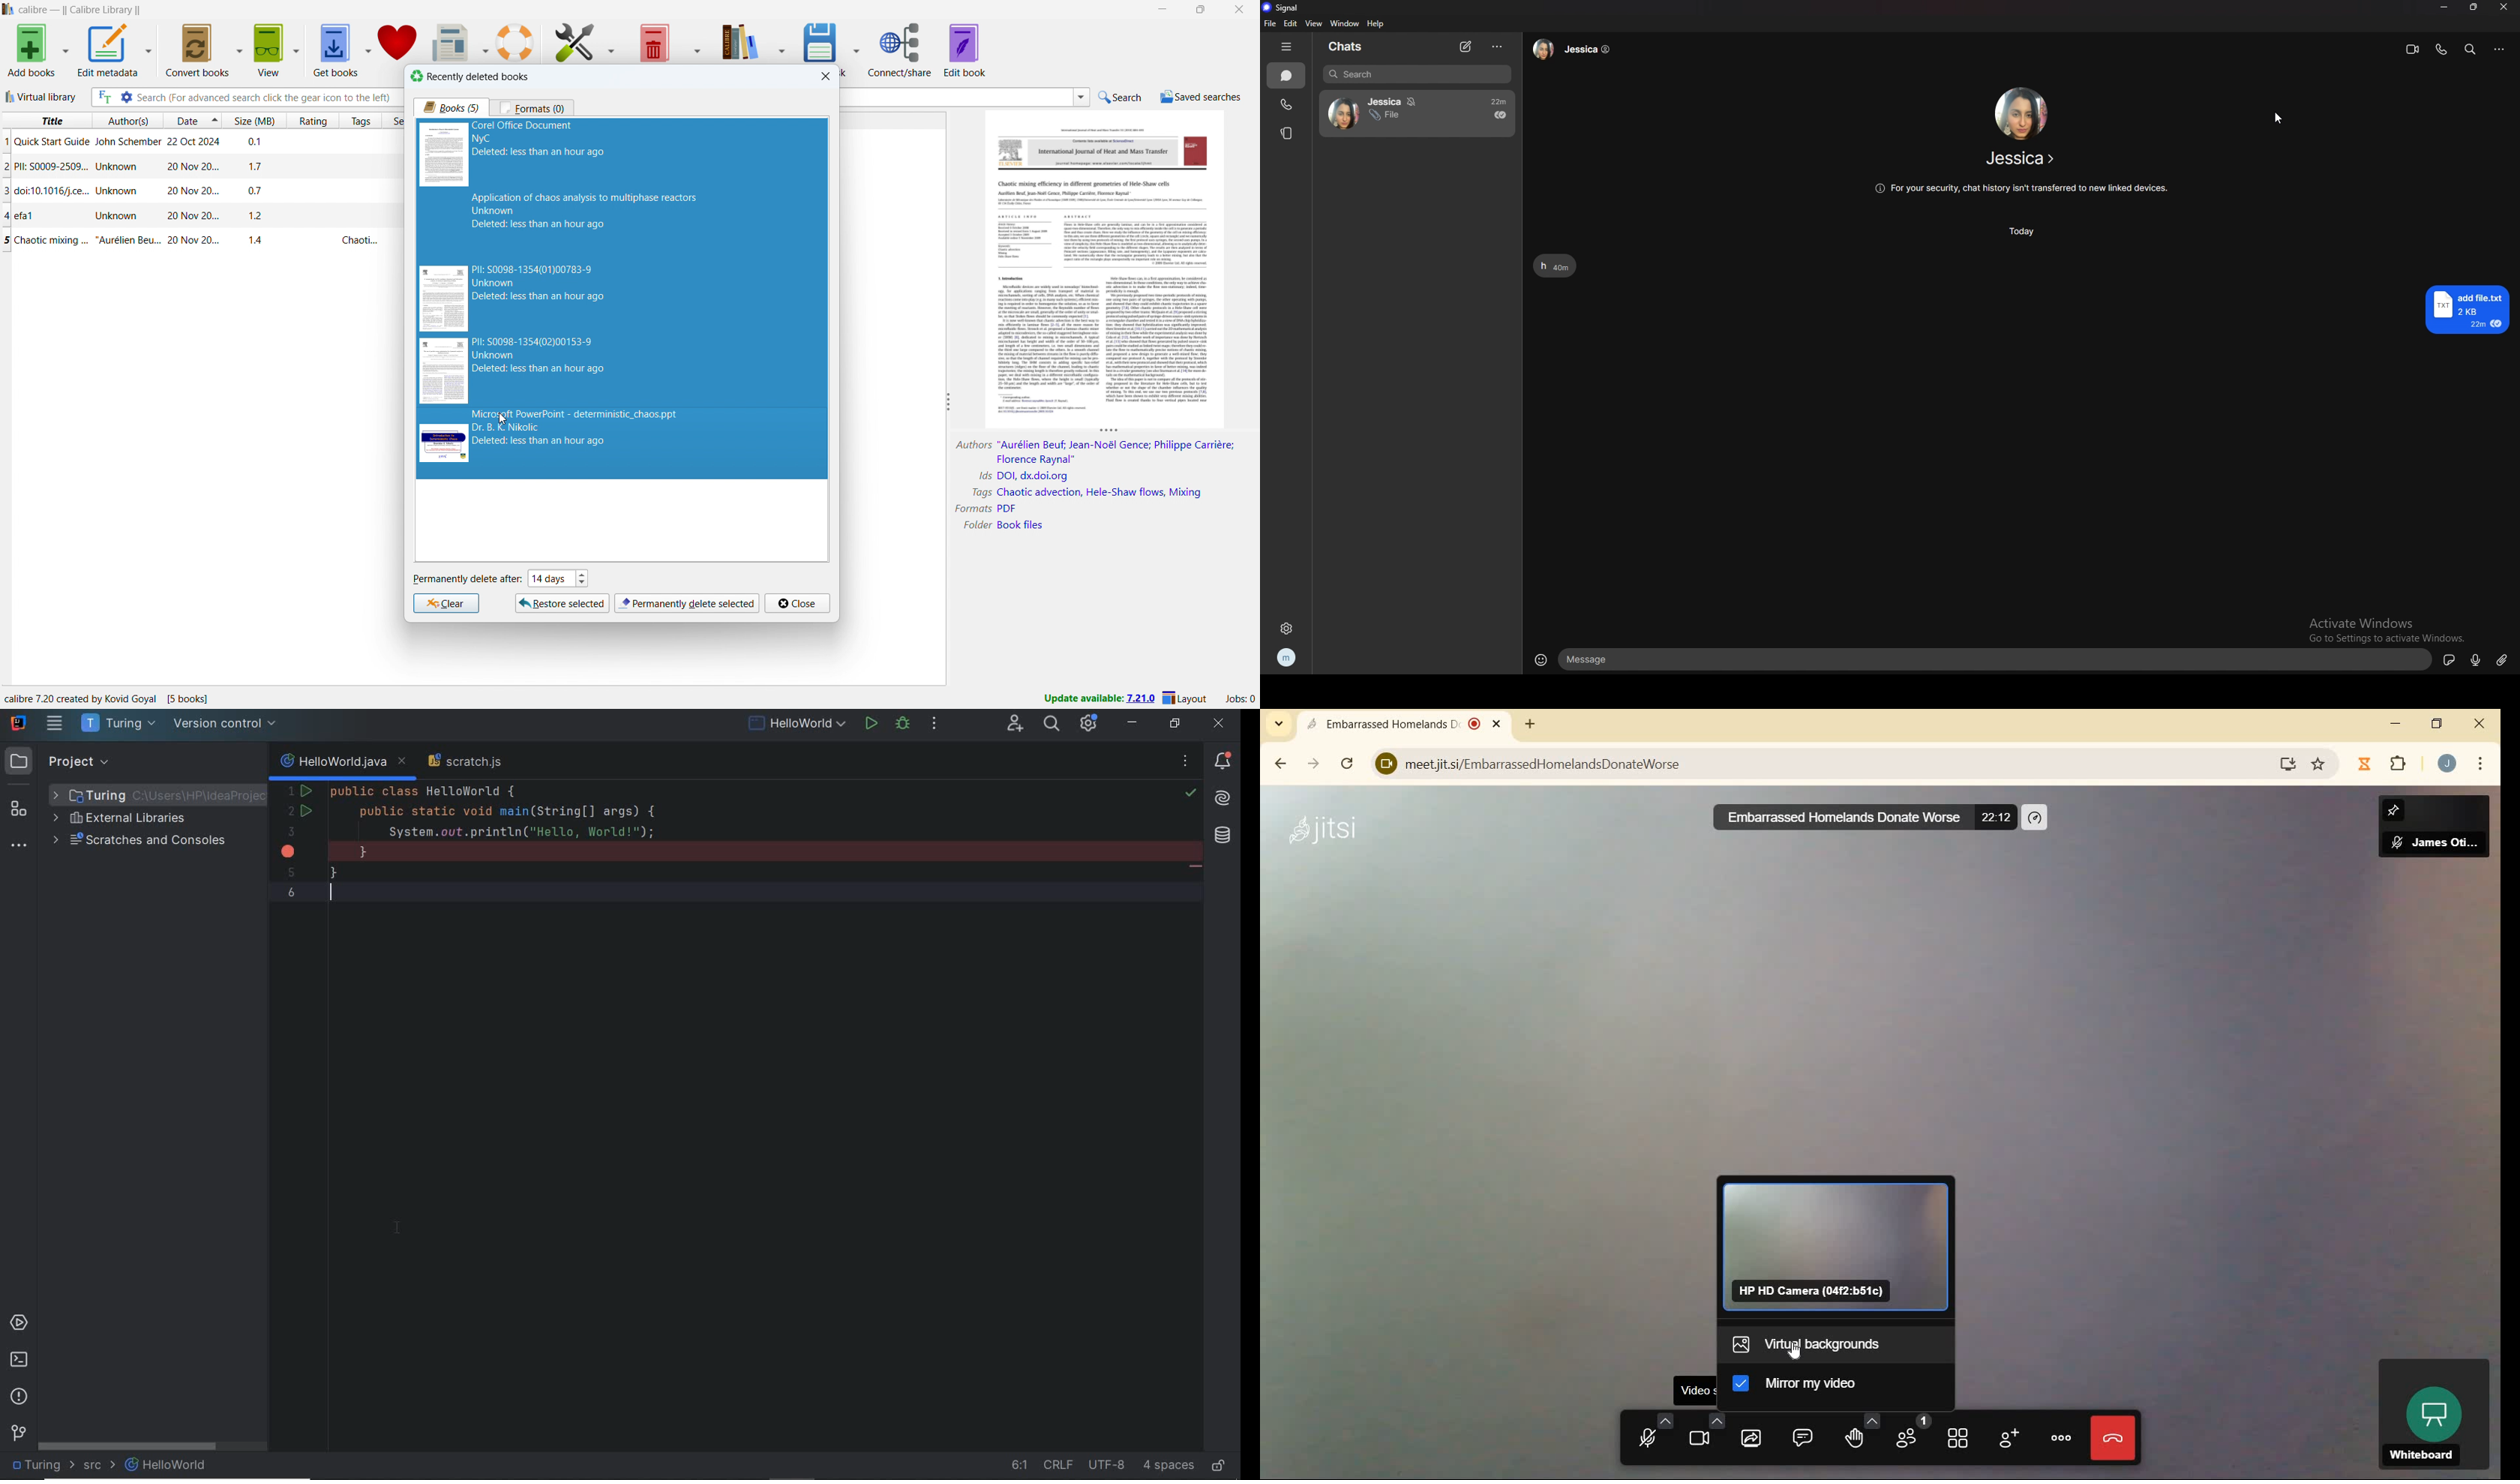 The height and width of the screenshot is (1484, 2520). Describe the element at coordinates (148, 51) in the screenshot. I see `edit metadata options` at that location.